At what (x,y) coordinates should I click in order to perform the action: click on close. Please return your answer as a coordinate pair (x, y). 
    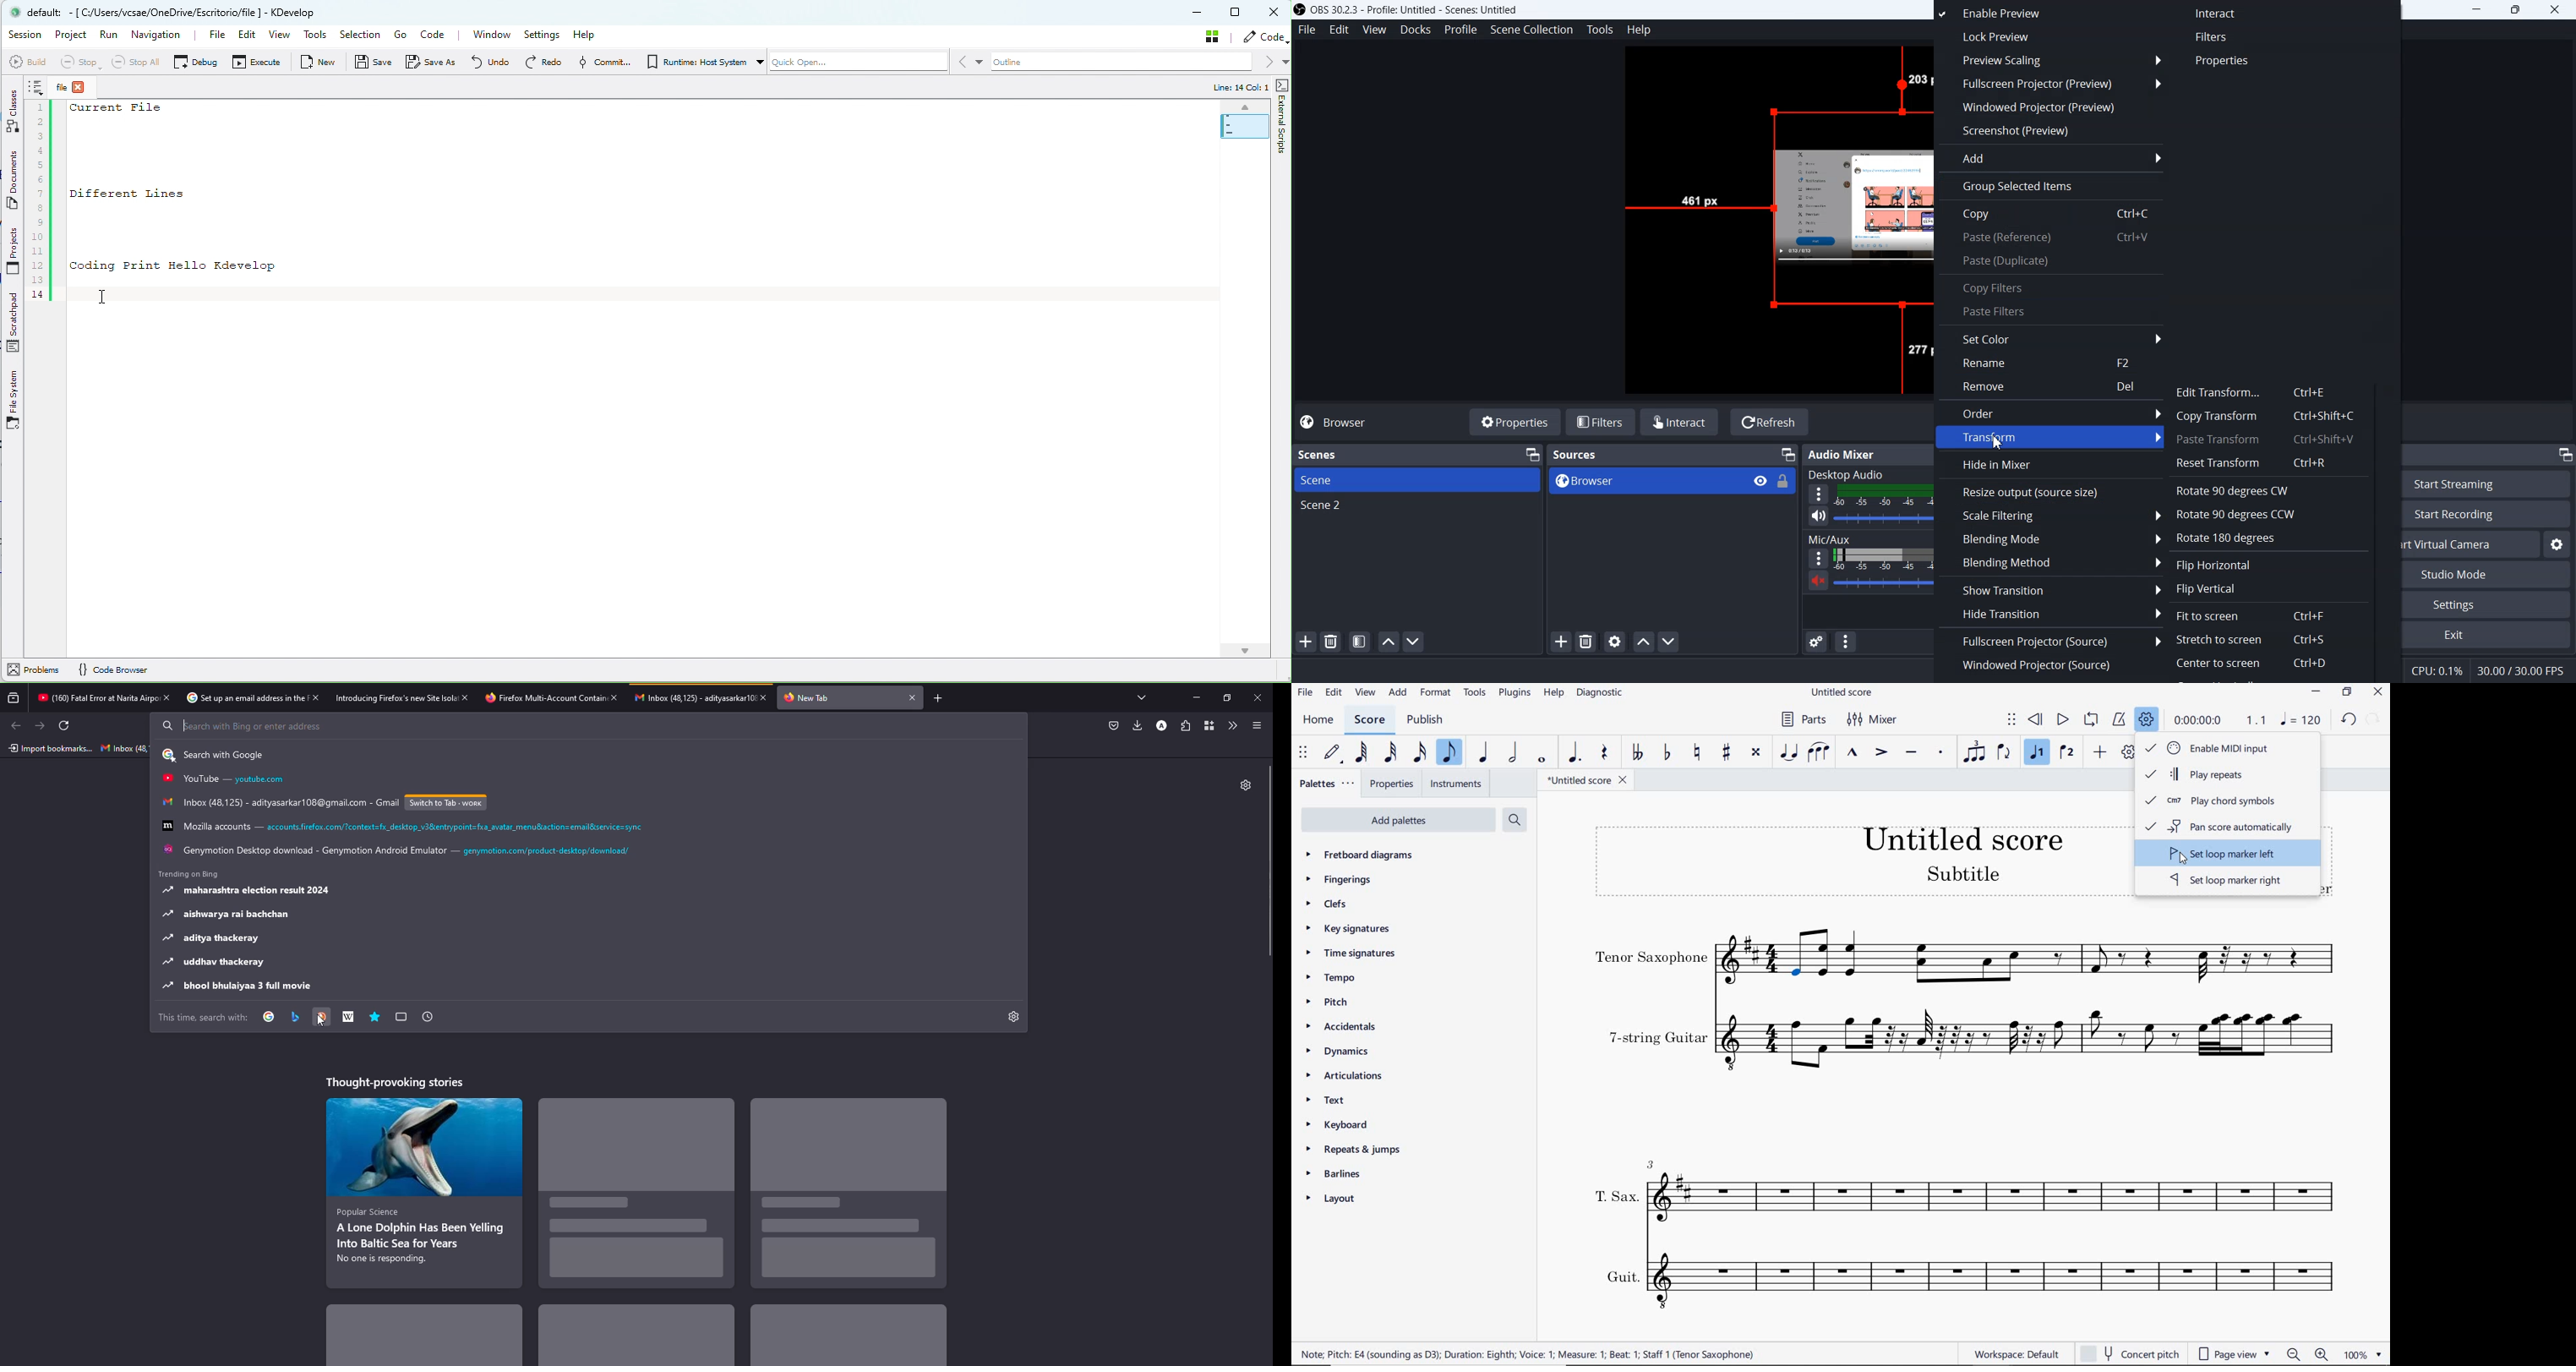
    Looking at the image, I should click on (764, 697).